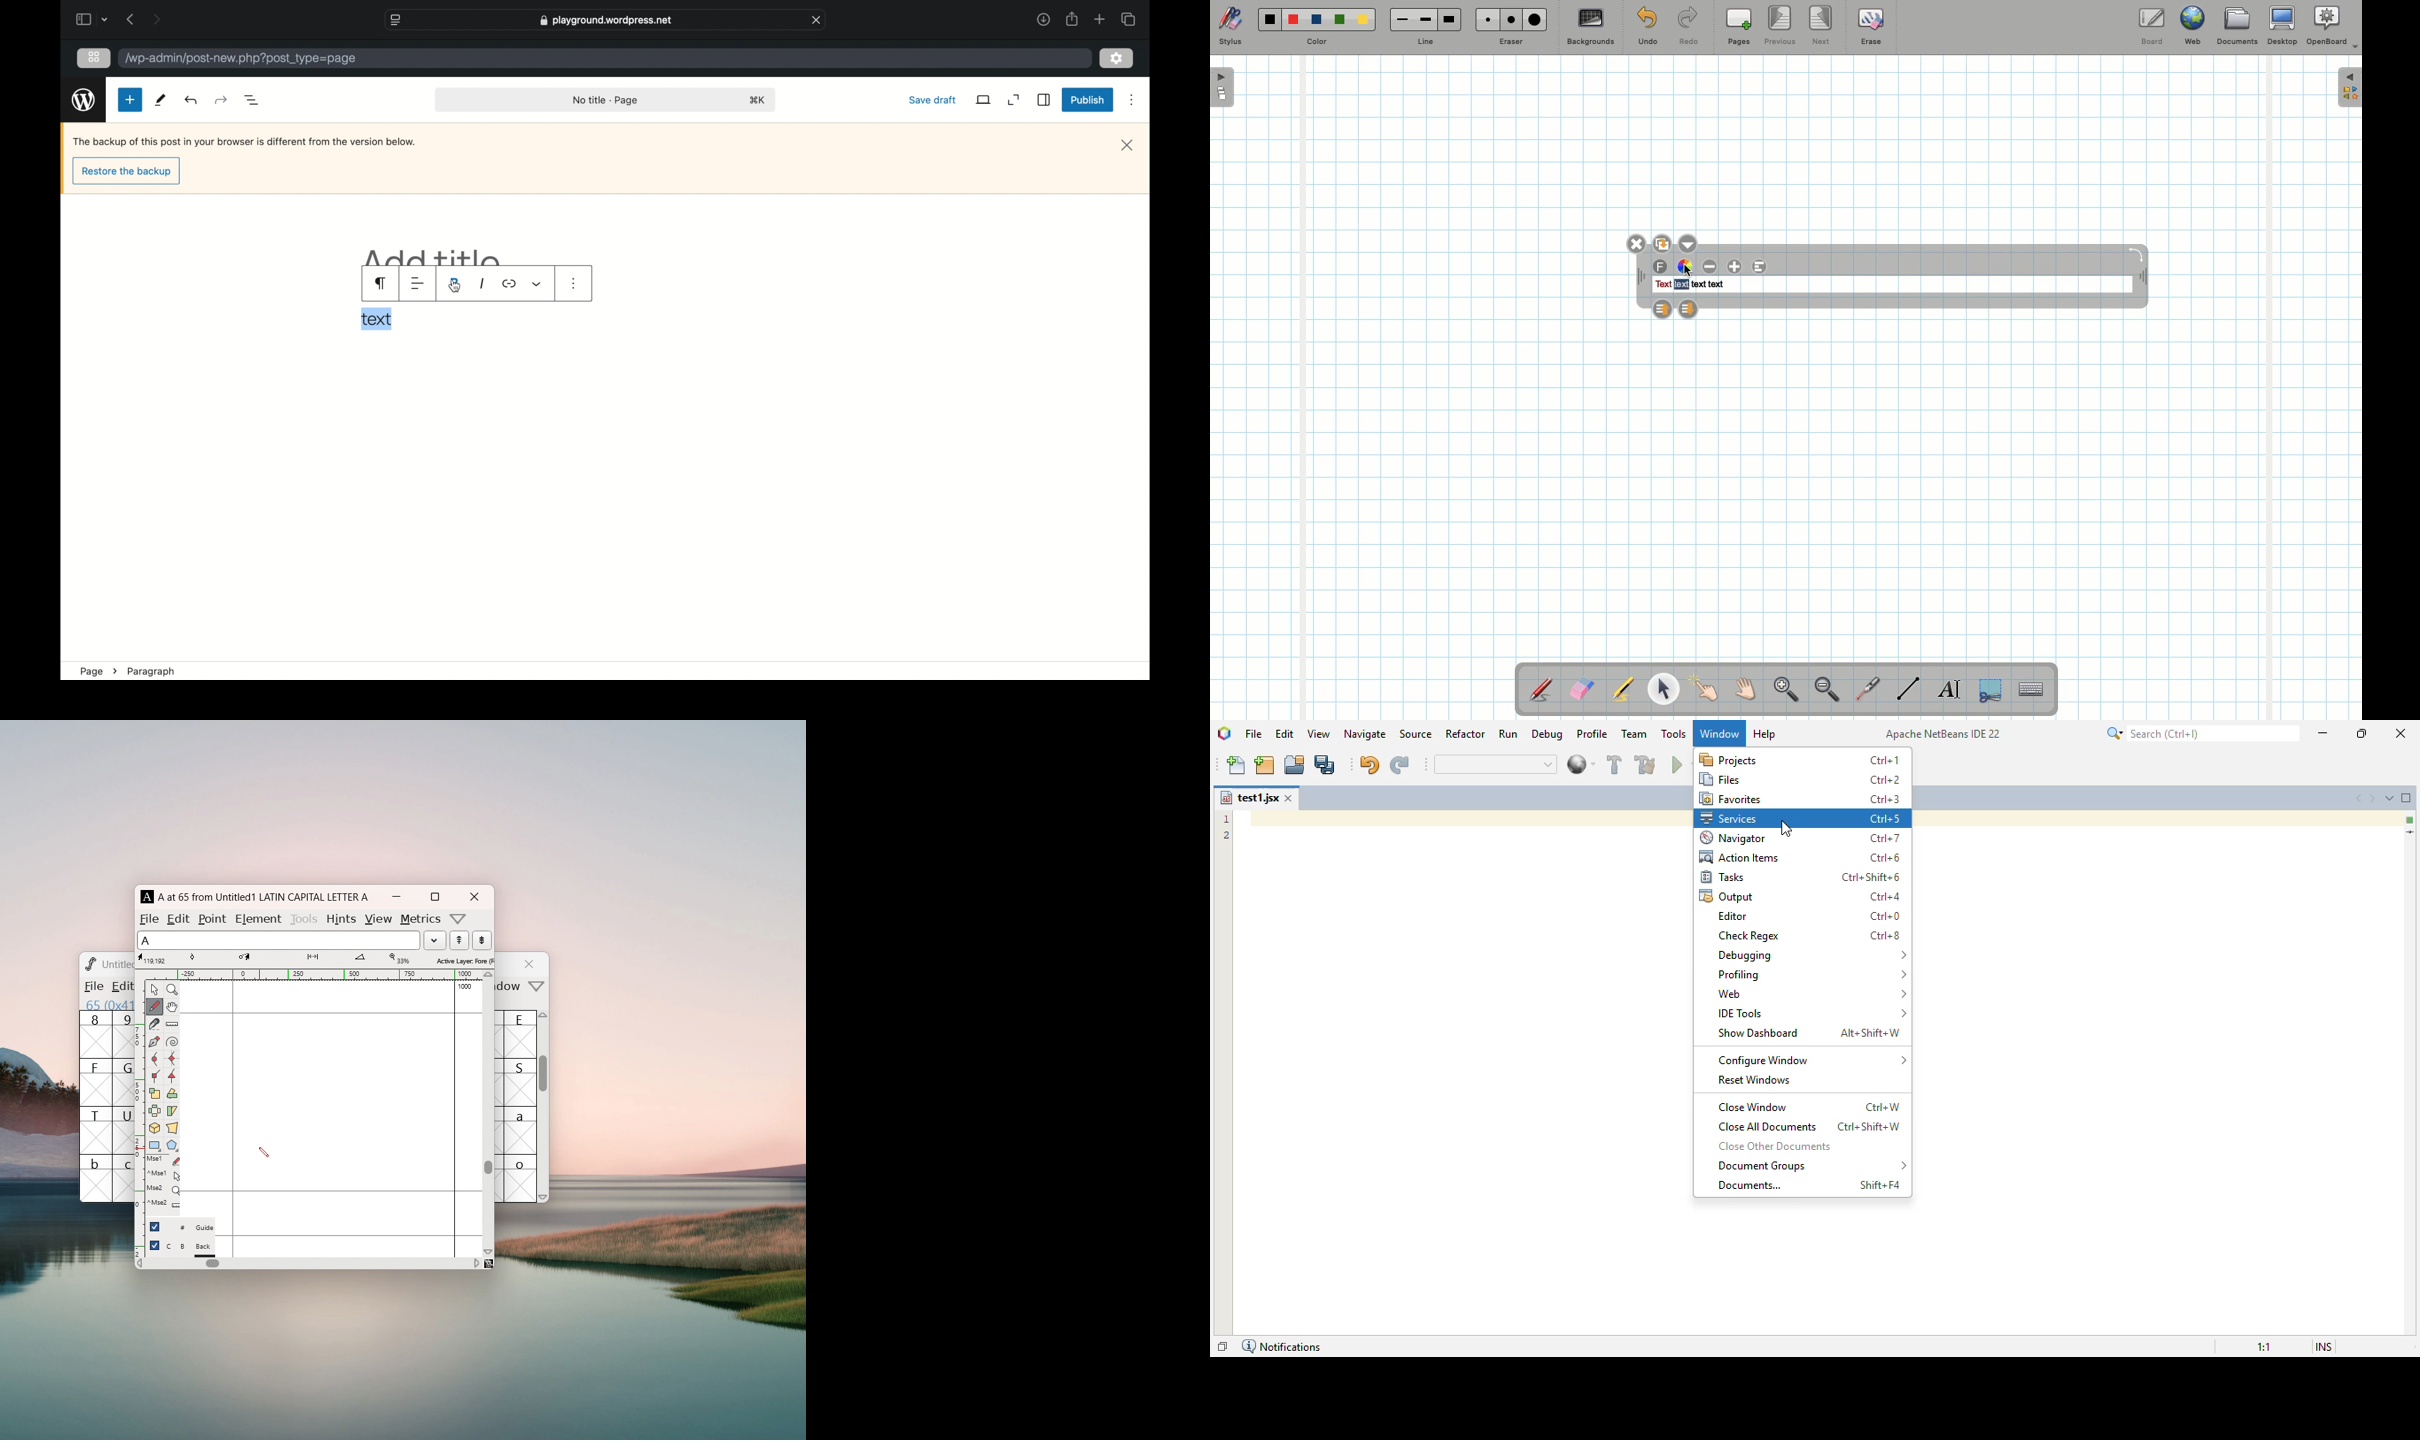 This screenshot has height=1456, width=2436. Describe the element at coordinates (459, 941) in the screenshot. I see `show the next word in the wordlist` at that location.